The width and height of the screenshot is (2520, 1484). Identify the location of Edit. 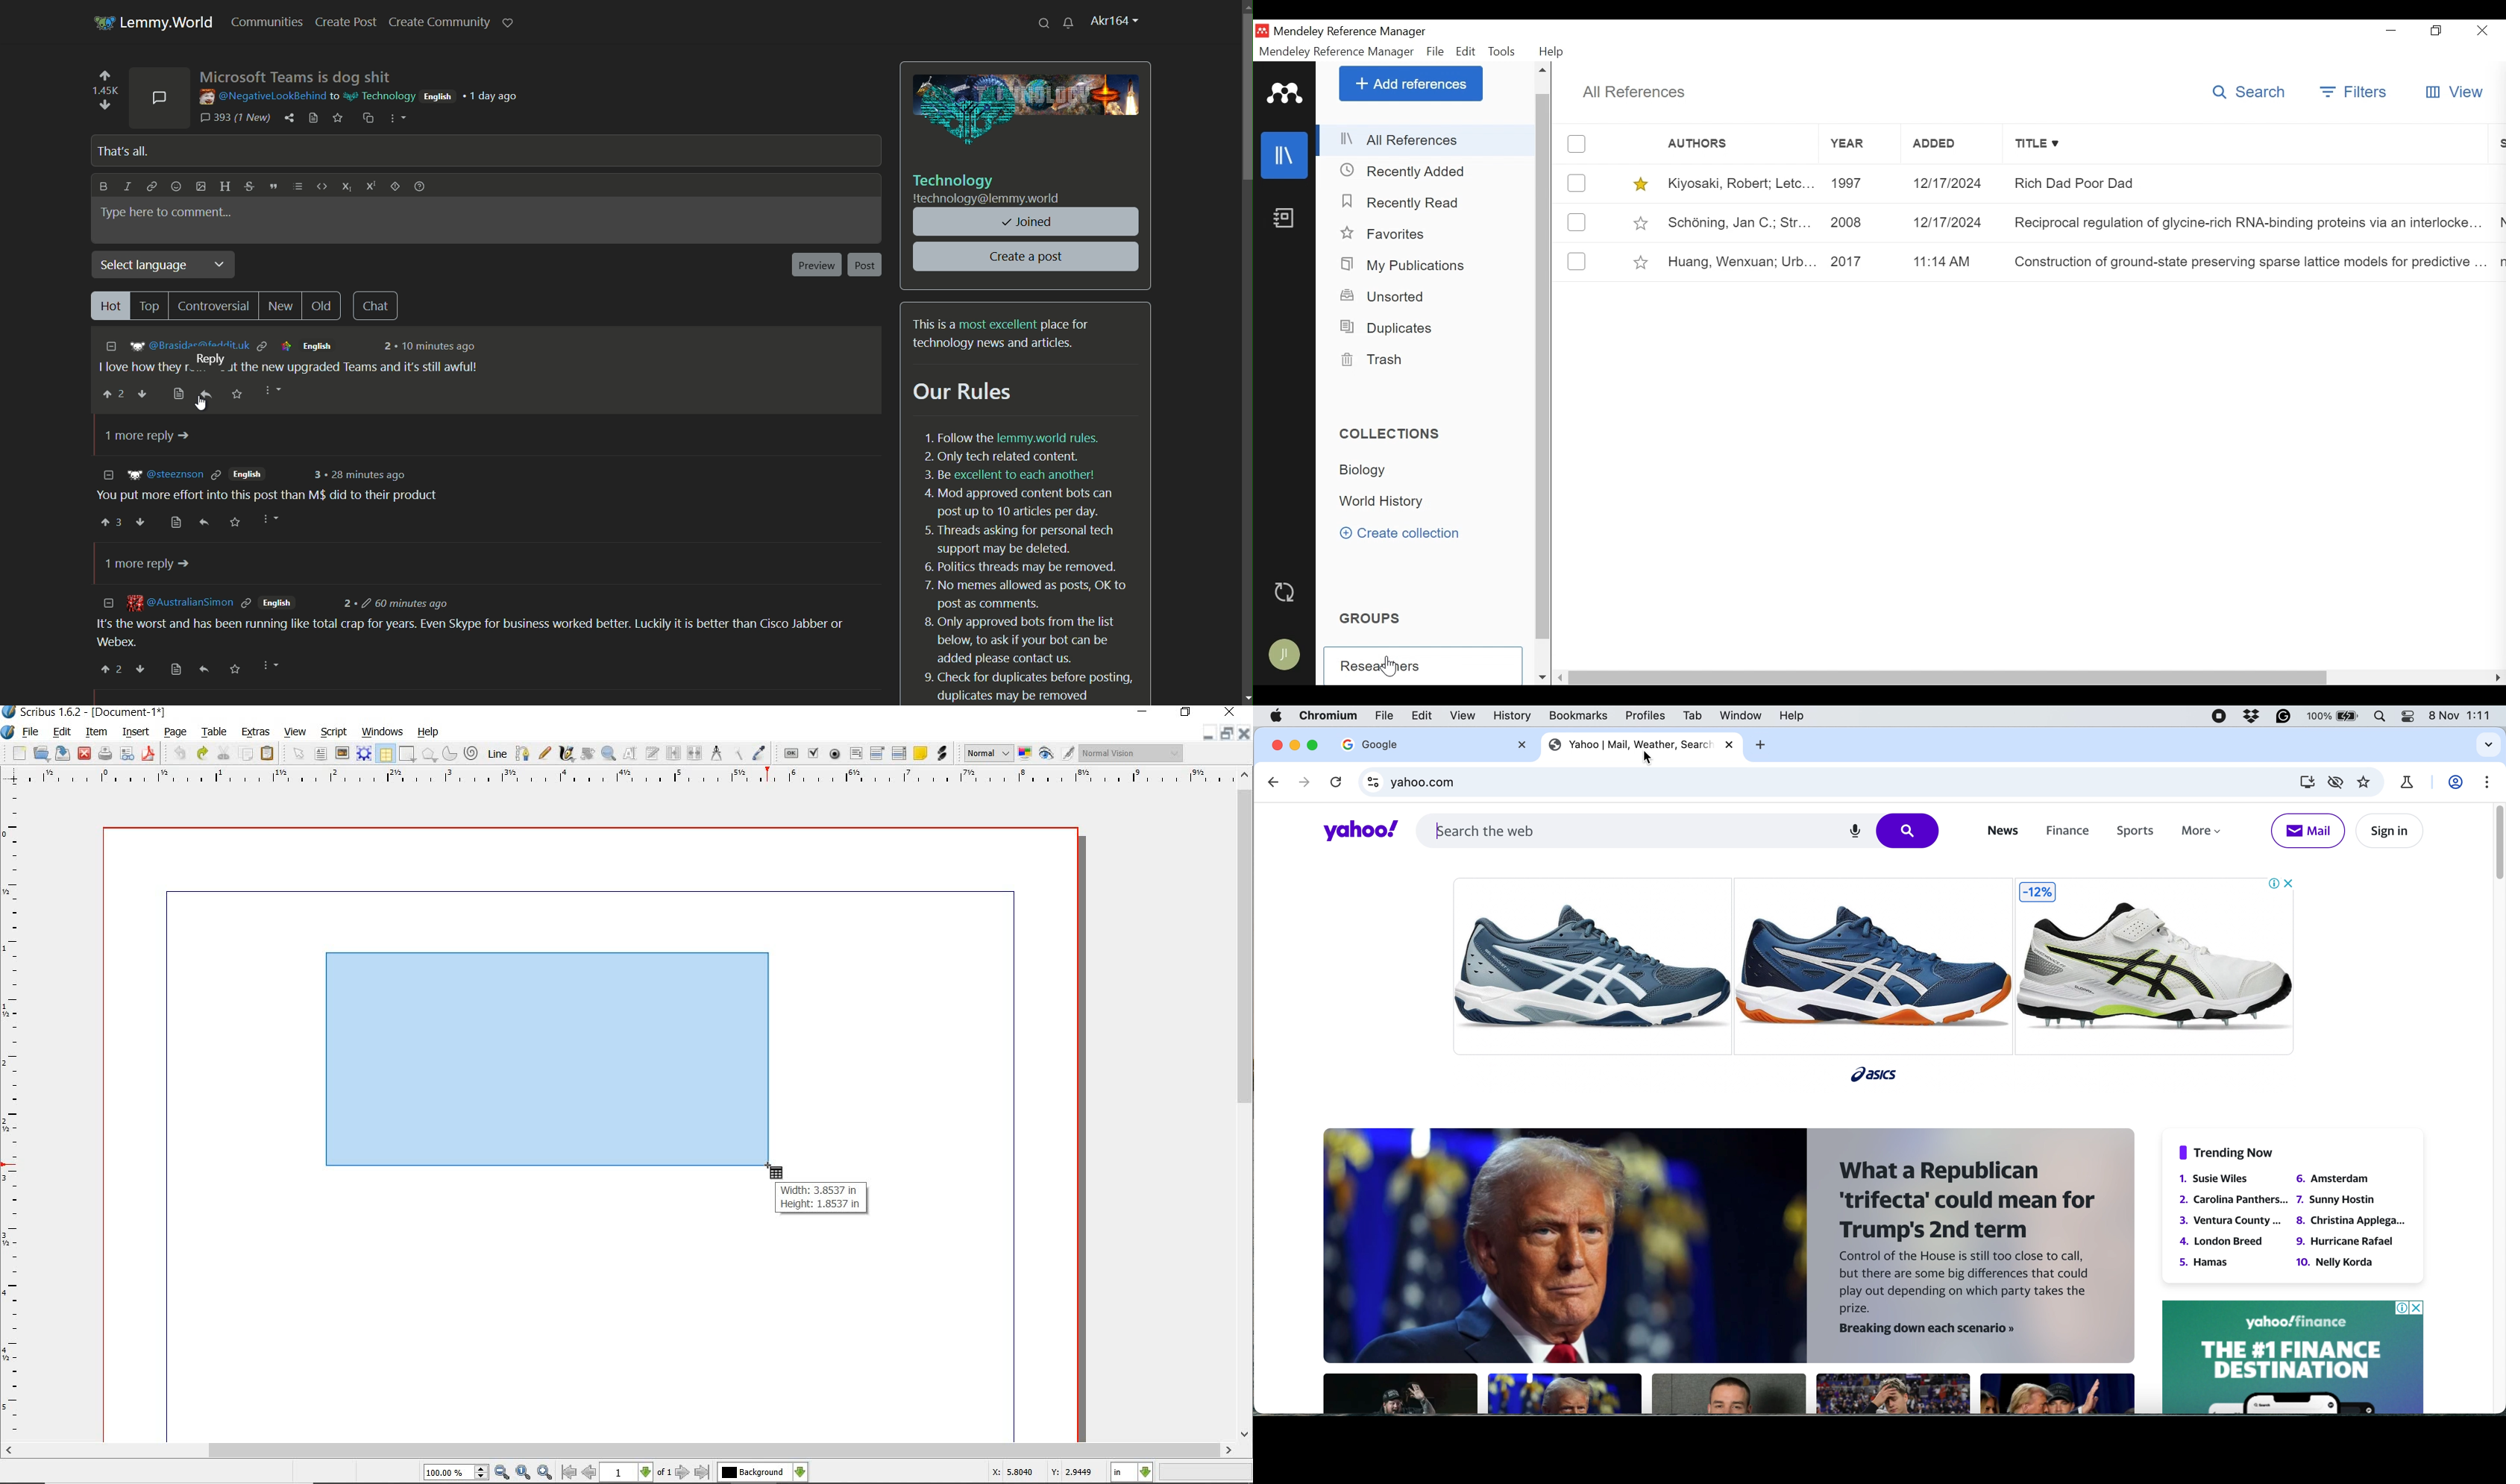
(1465, 52).